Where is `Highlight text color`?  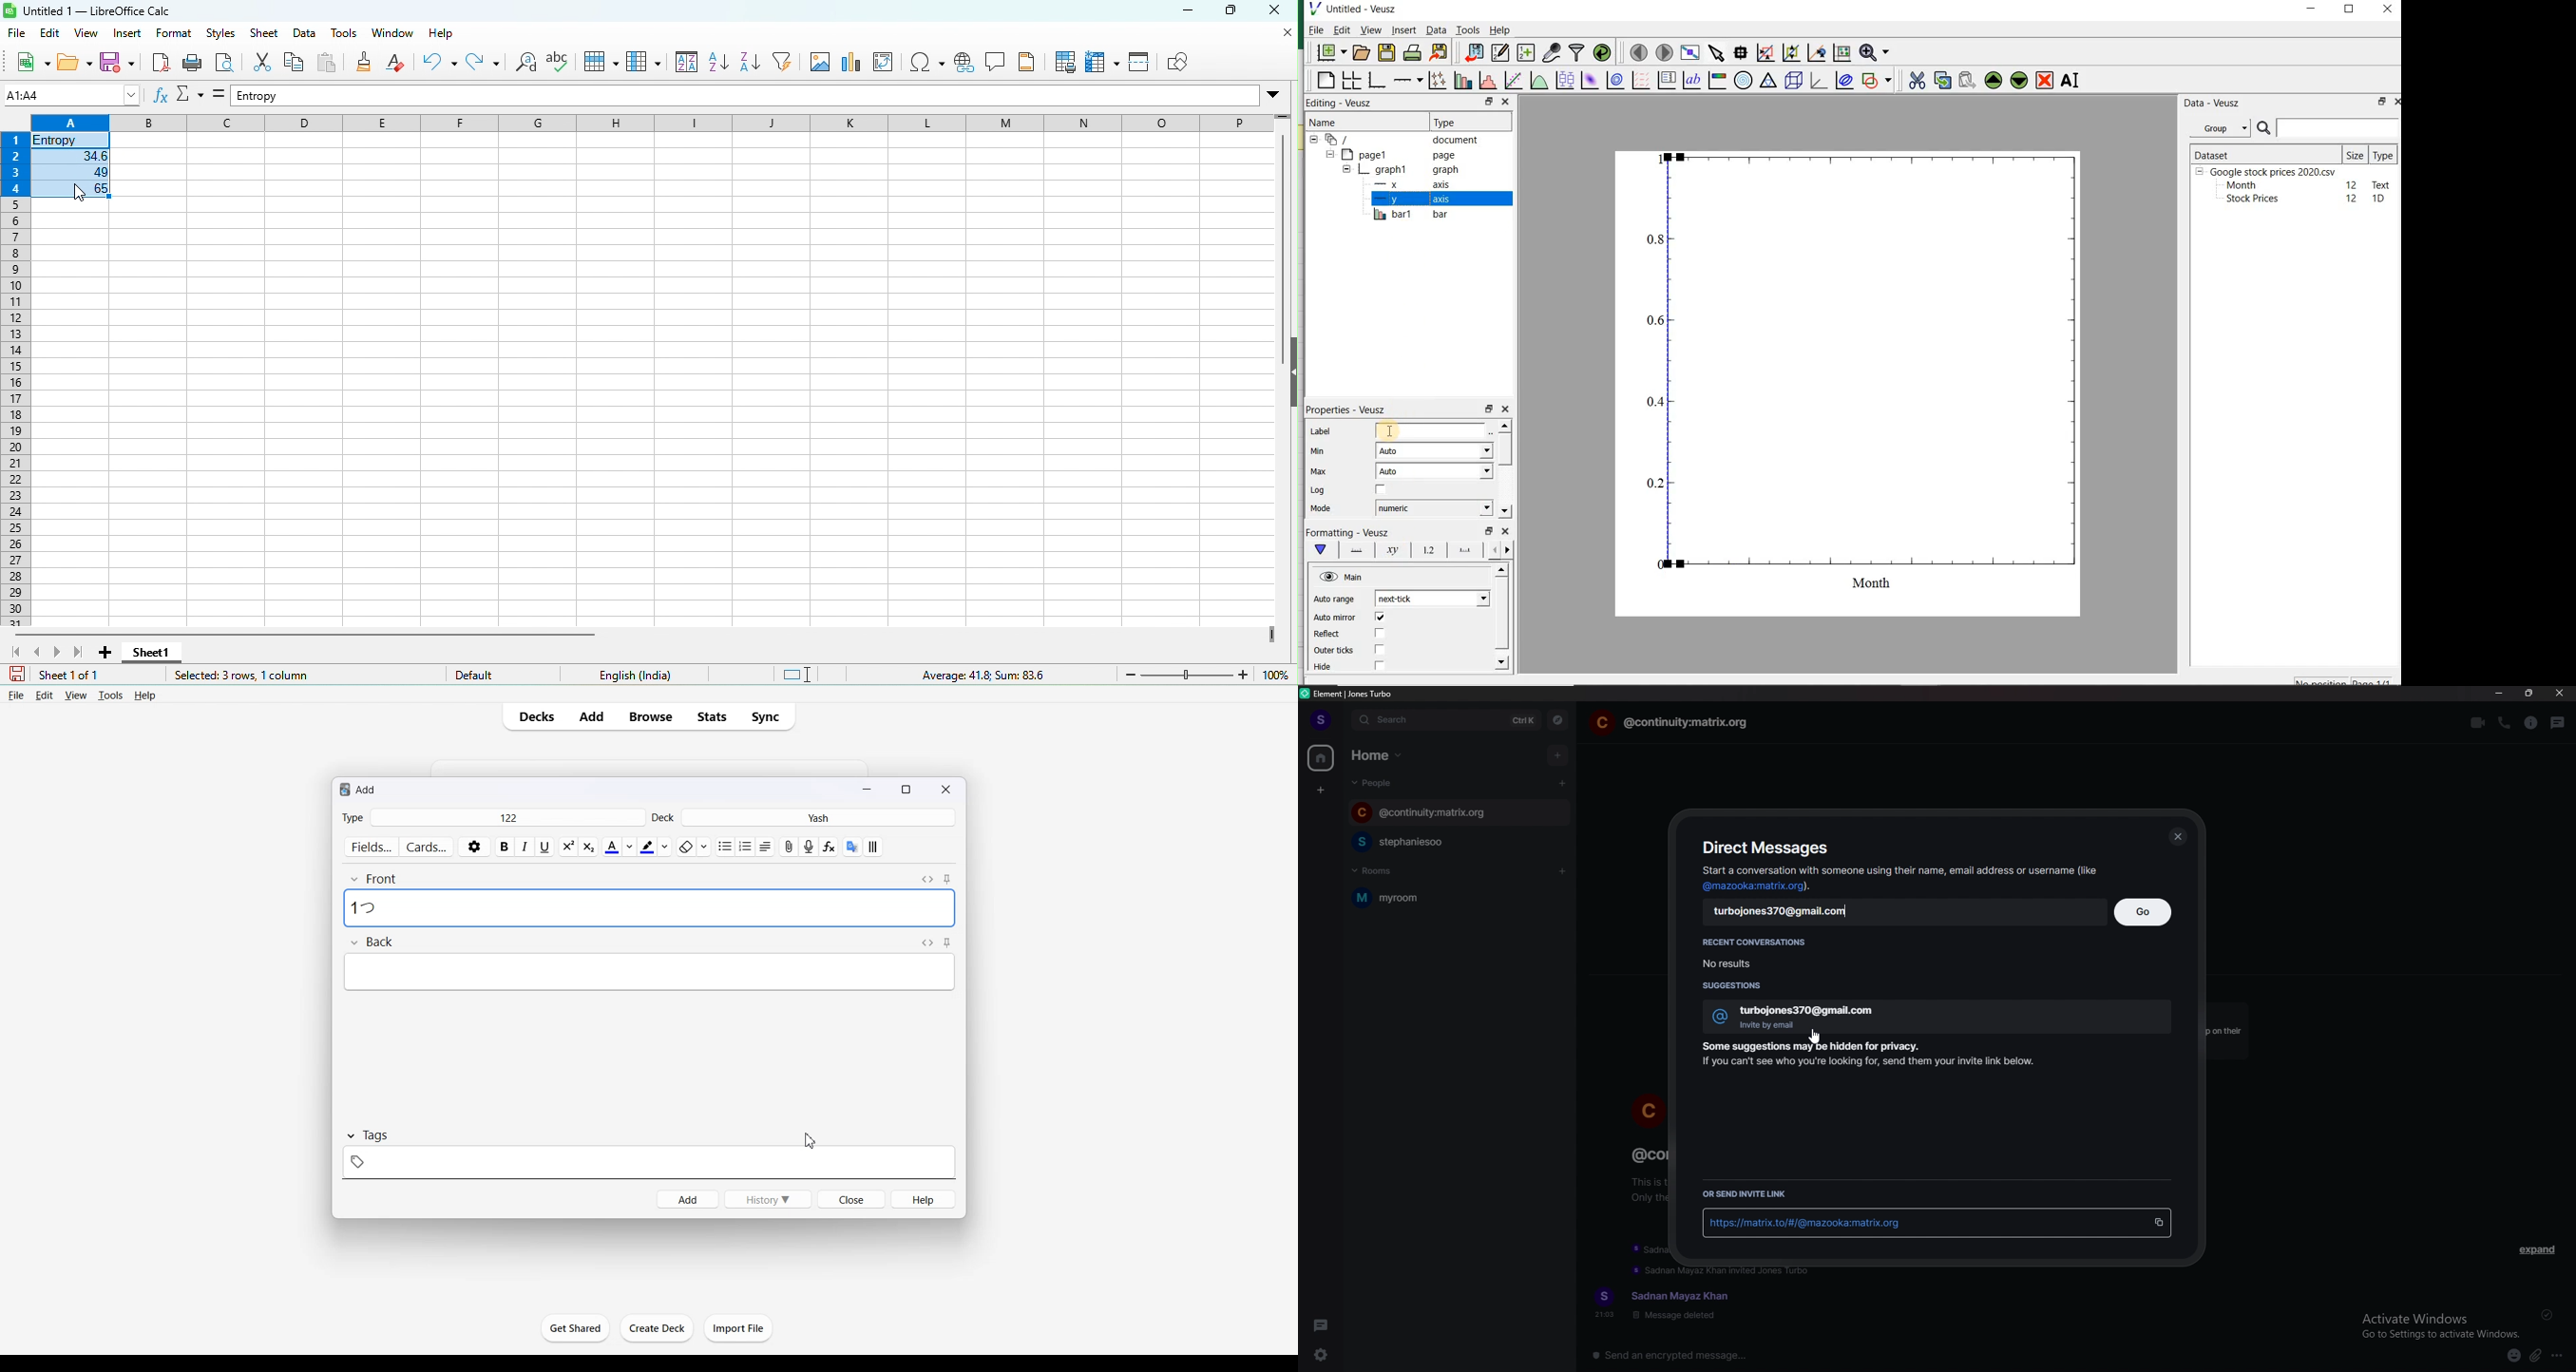
Highlight text color is located at coordinates (656, 846).